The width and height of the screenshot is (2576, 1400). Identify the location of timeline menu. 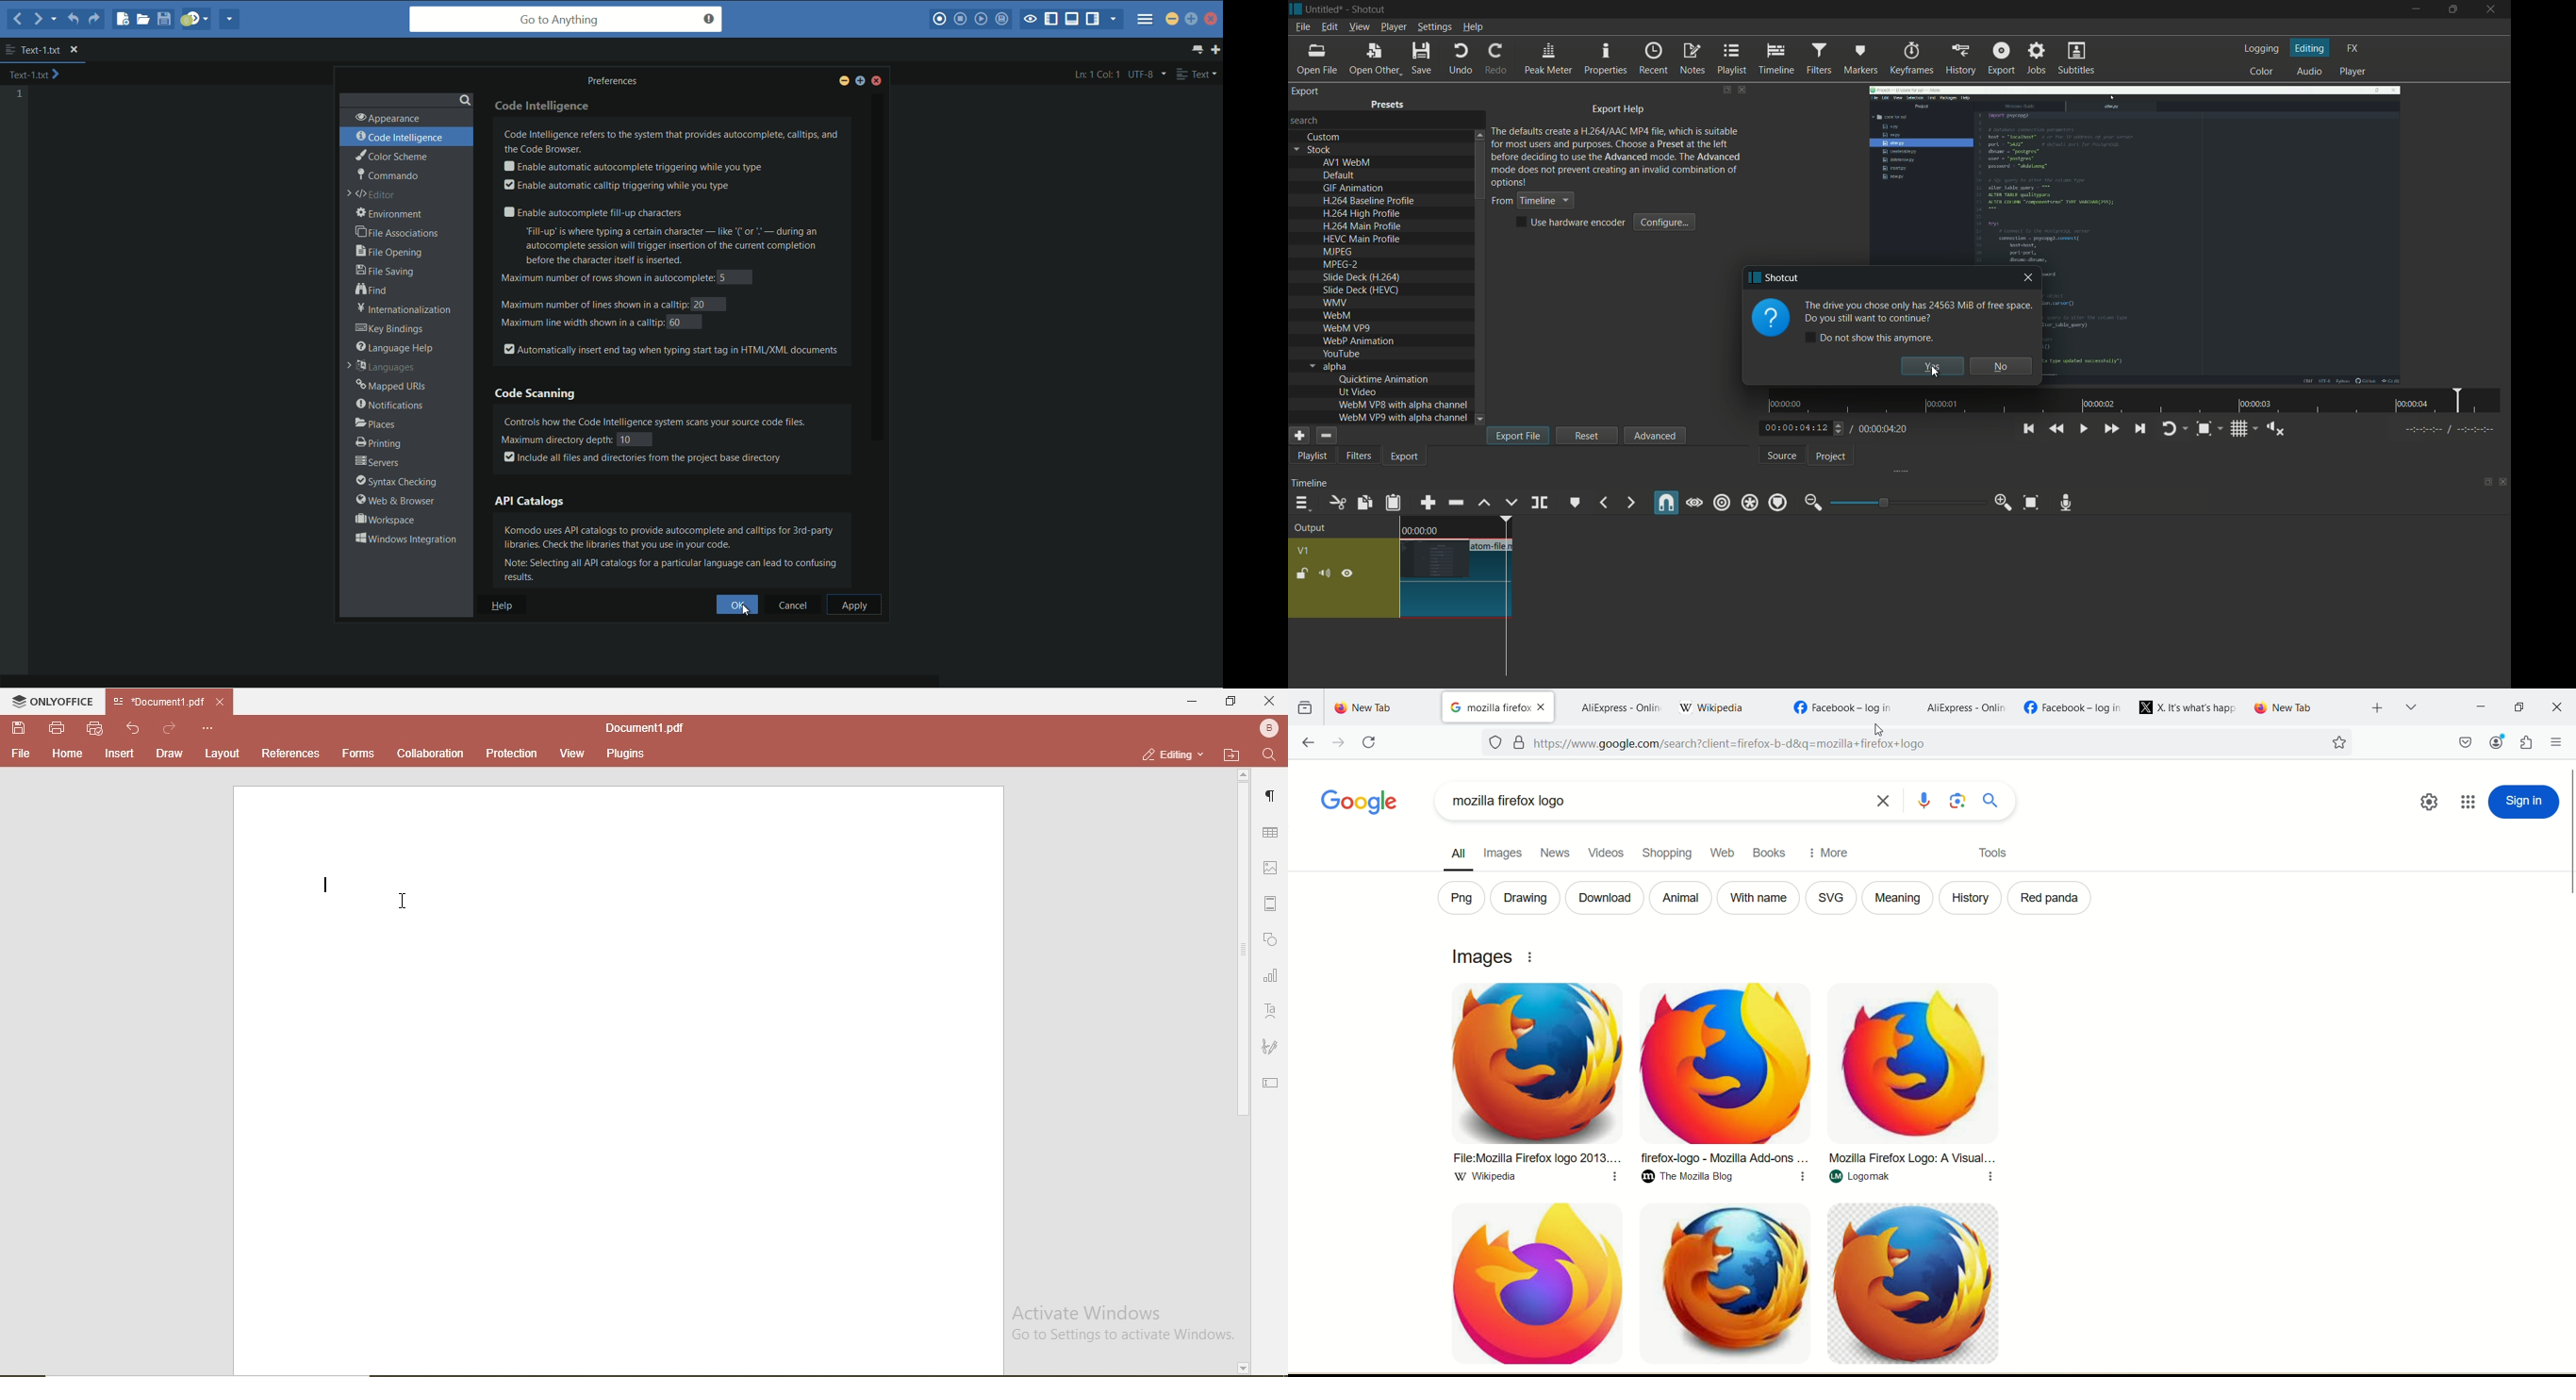
(1302, 504).